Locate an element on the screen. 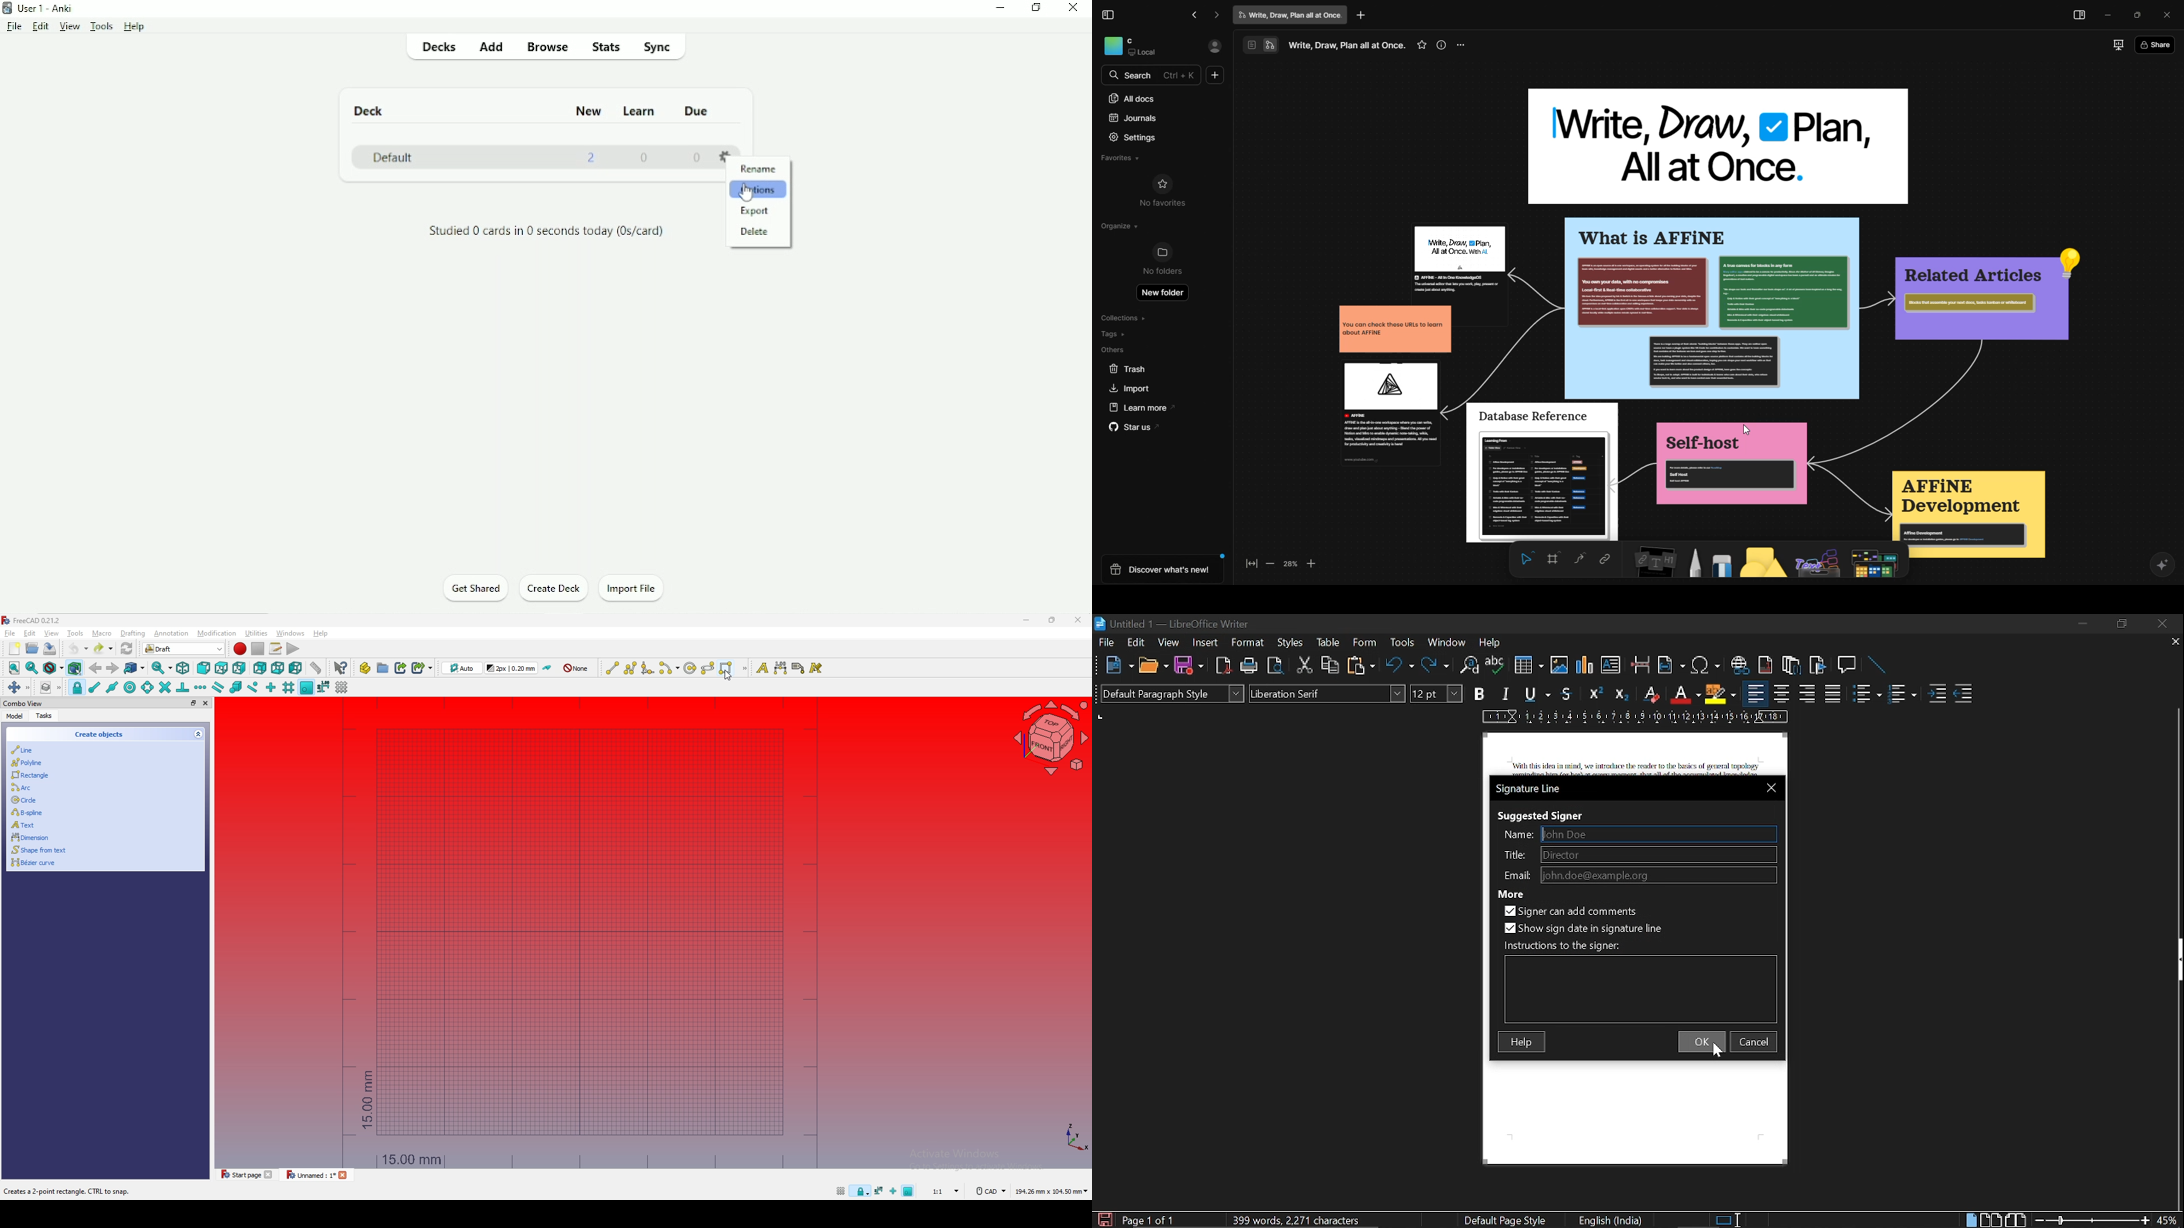 The width and height of the screenshot is (2184, 1232). insert bookmark is located at coordinates (1819, 664).